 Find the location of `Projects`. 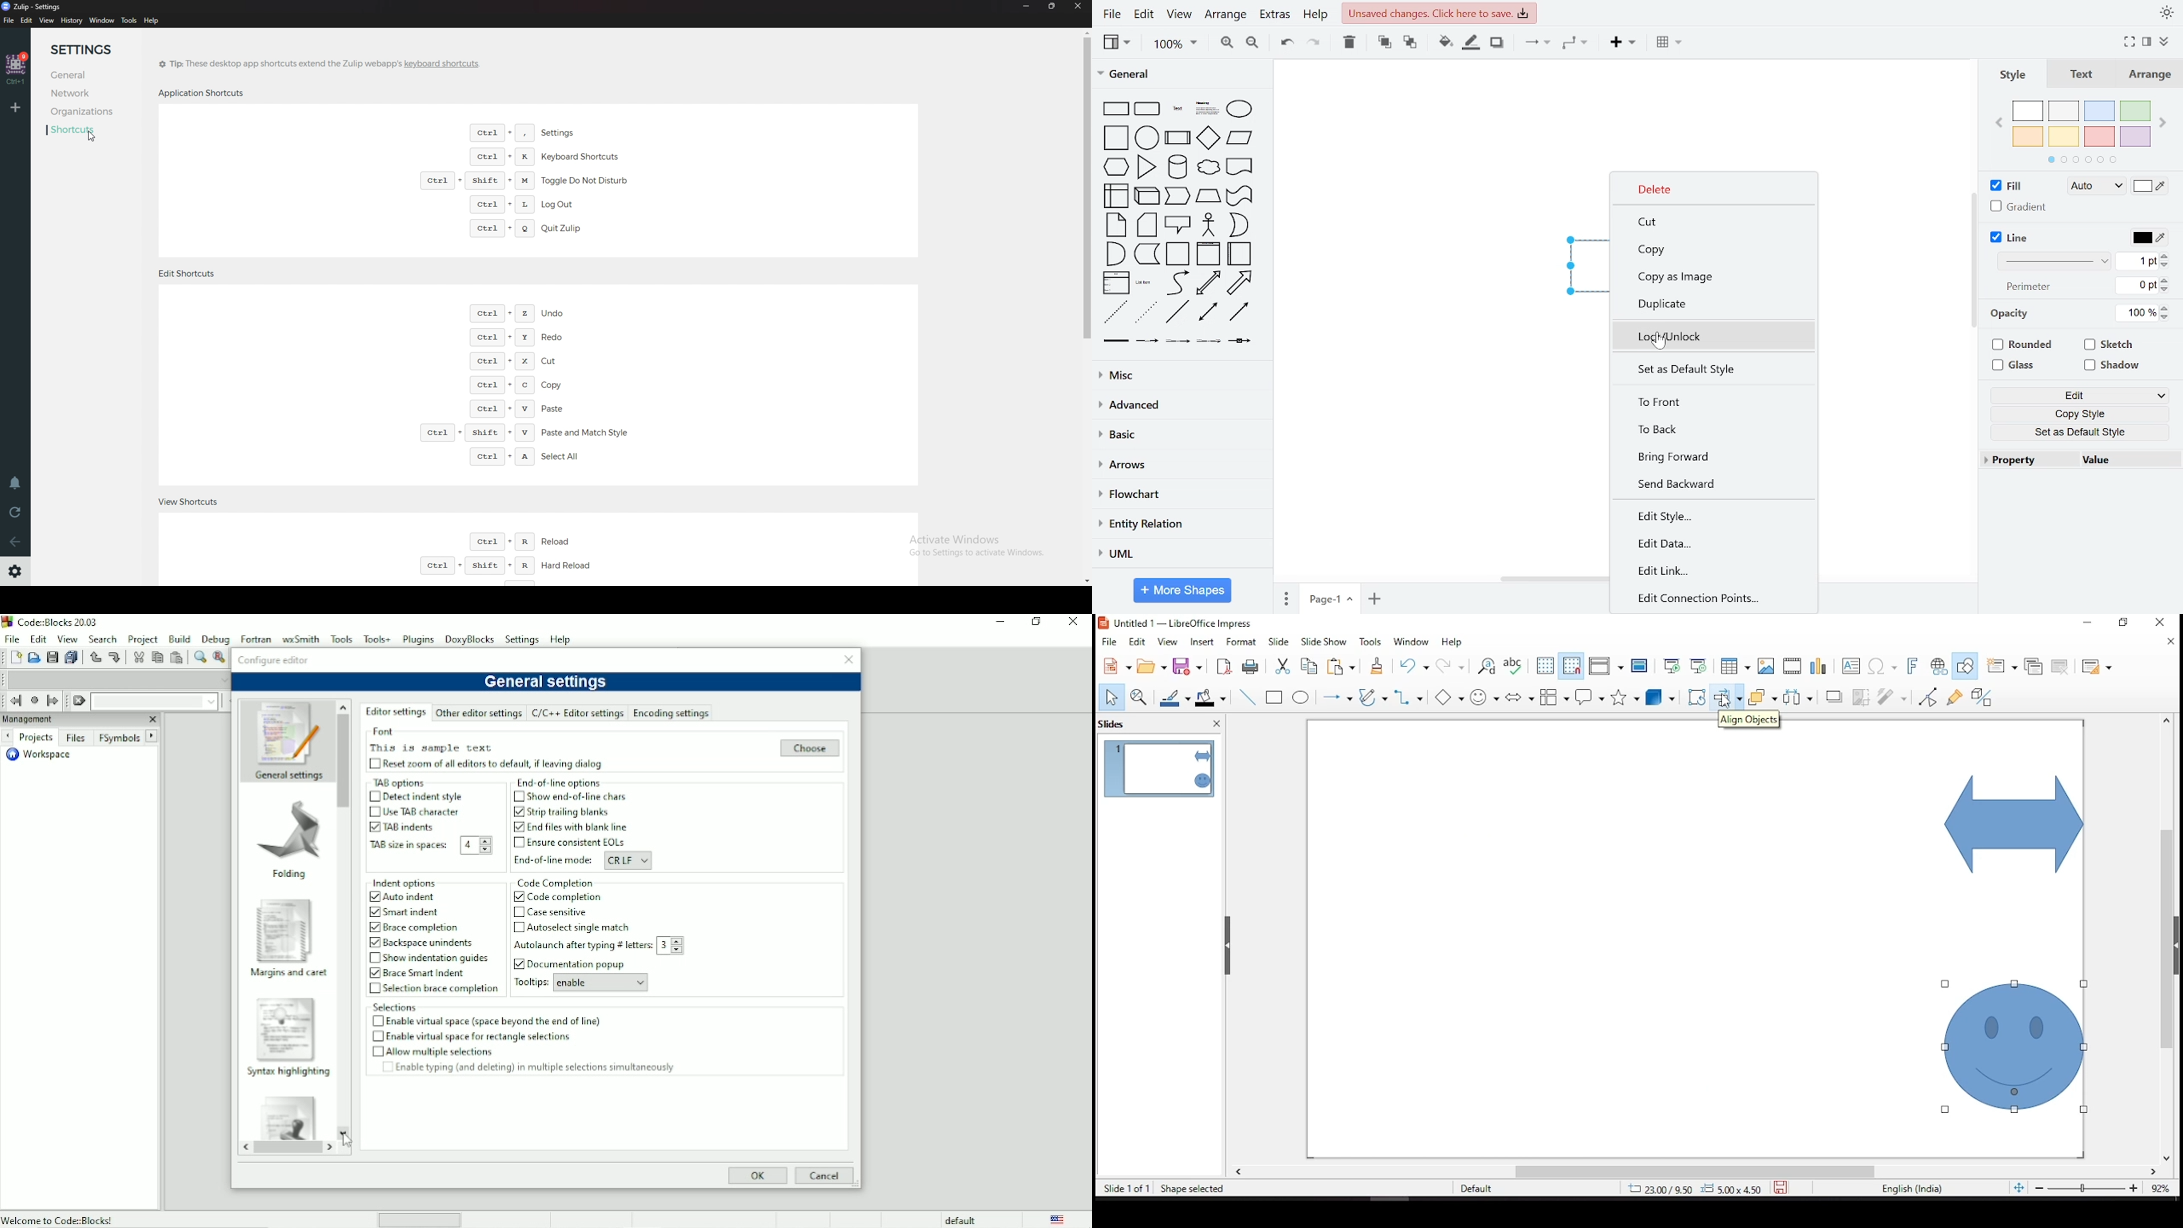

Projects is located at coordinates (35, 737).